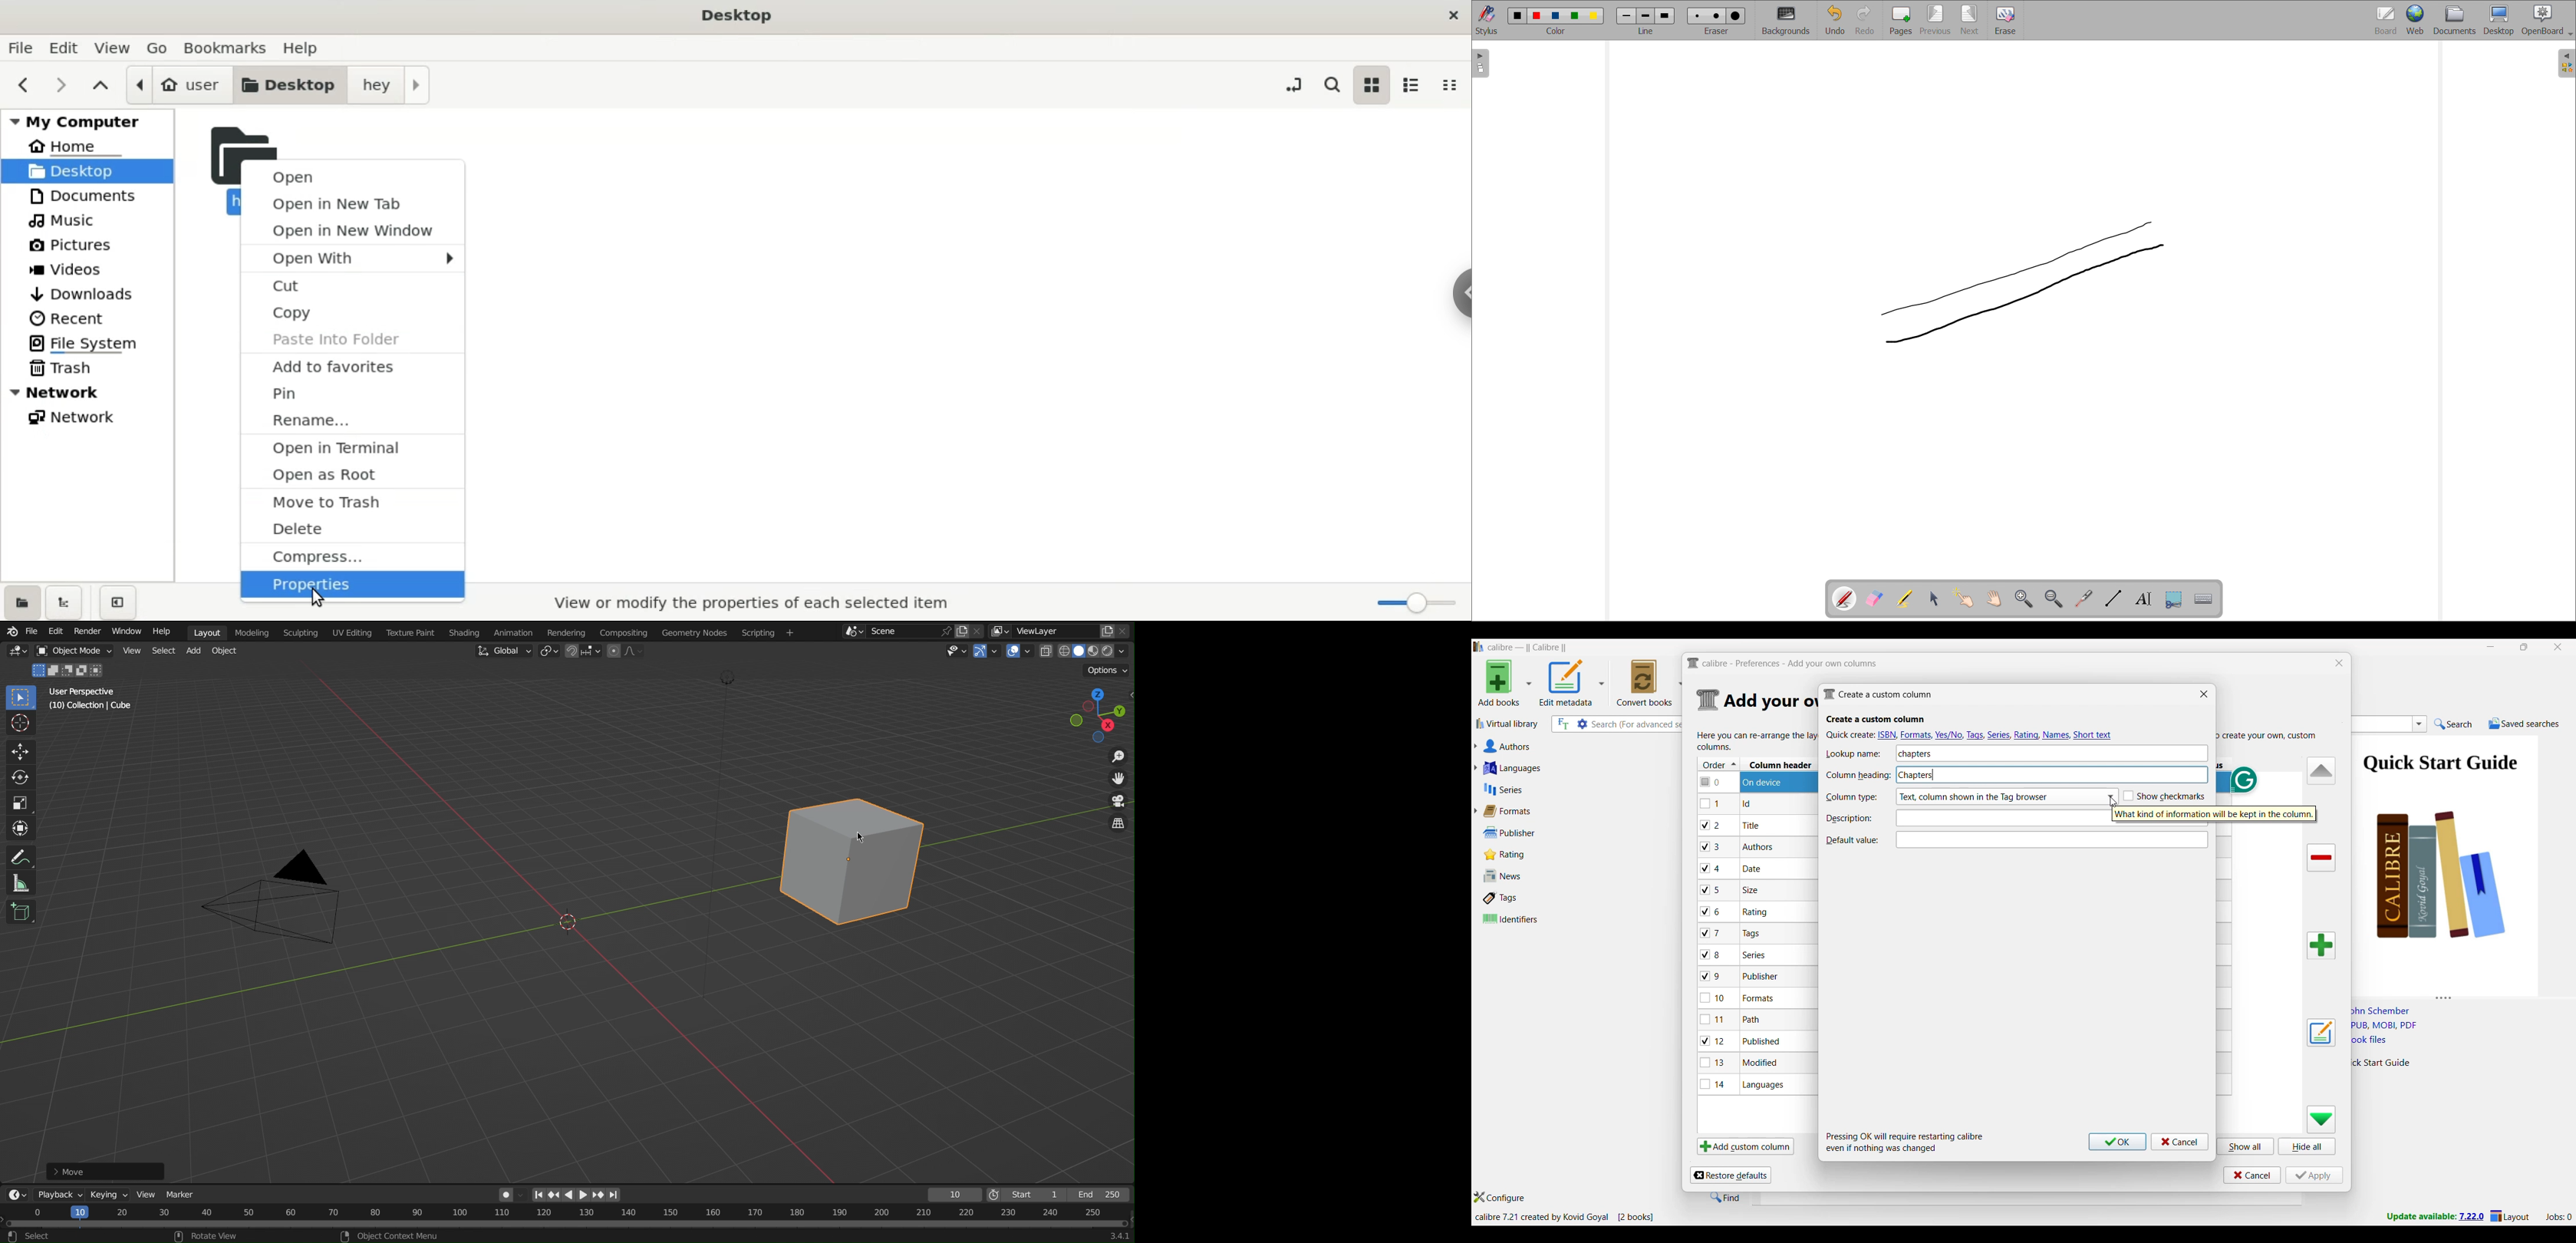  Describe the element at coordinates (702, 632) in the screenshot. I see `Geometry Nodes` at that location.